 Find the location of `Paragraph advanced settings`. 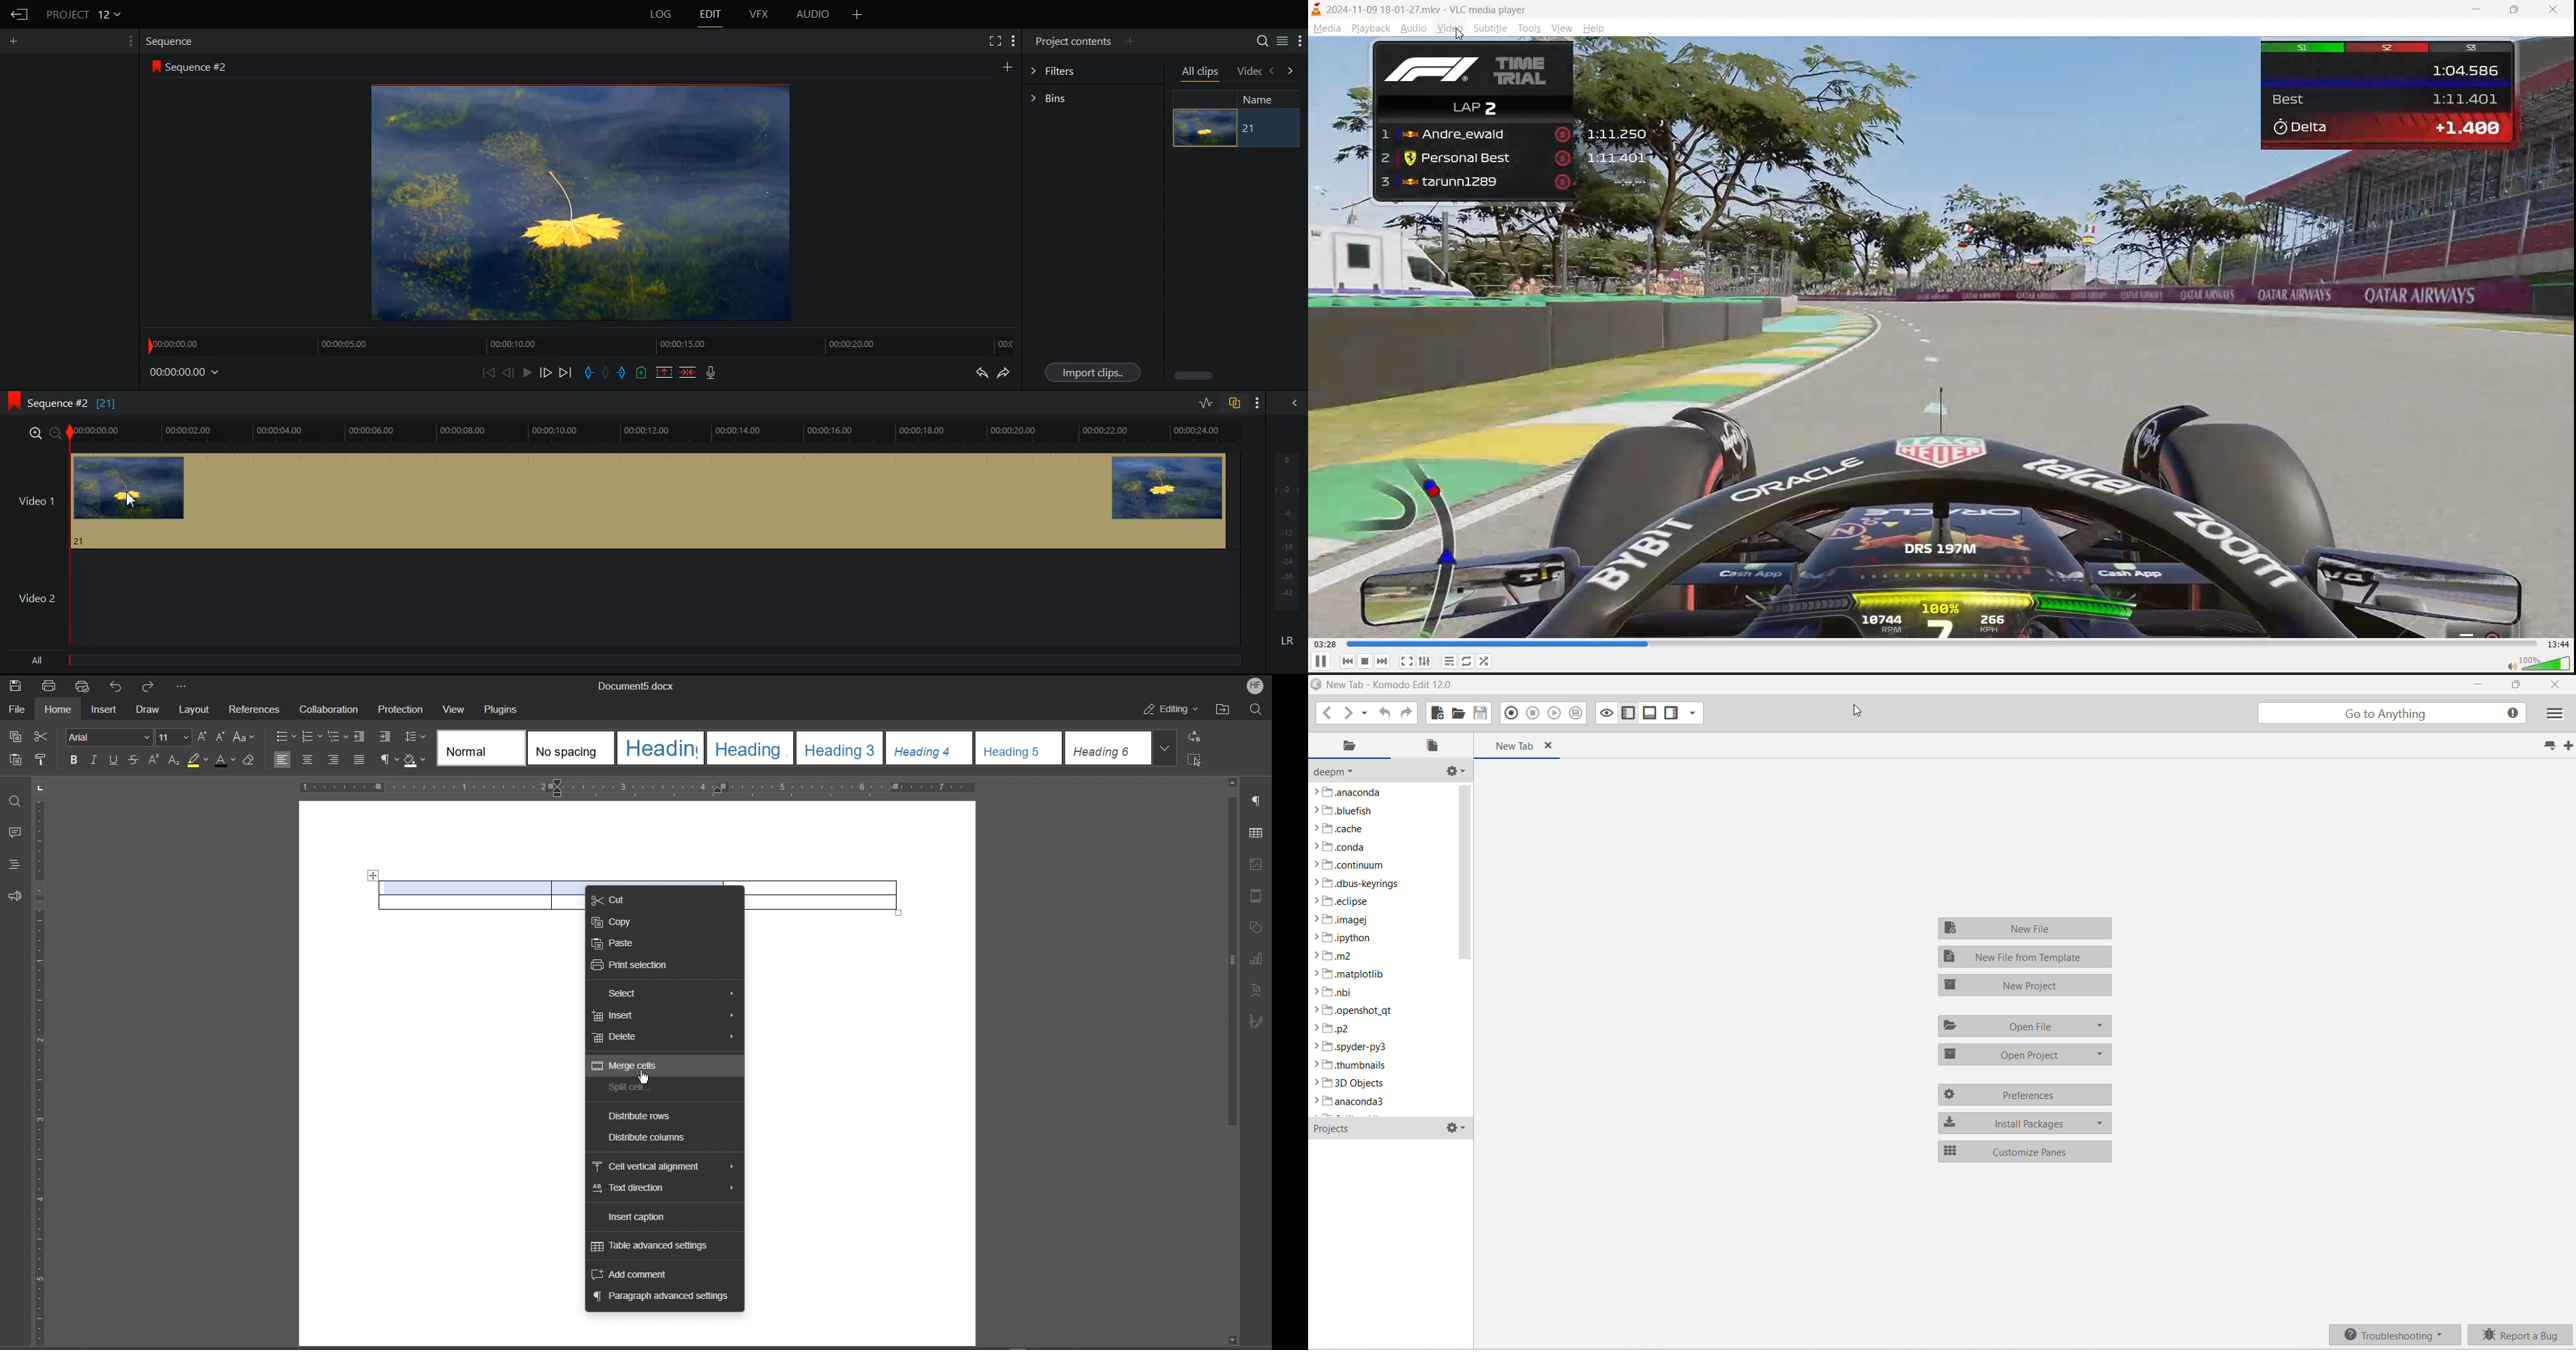

Paragraph advanced settings is located at coordinates (668, 1300).